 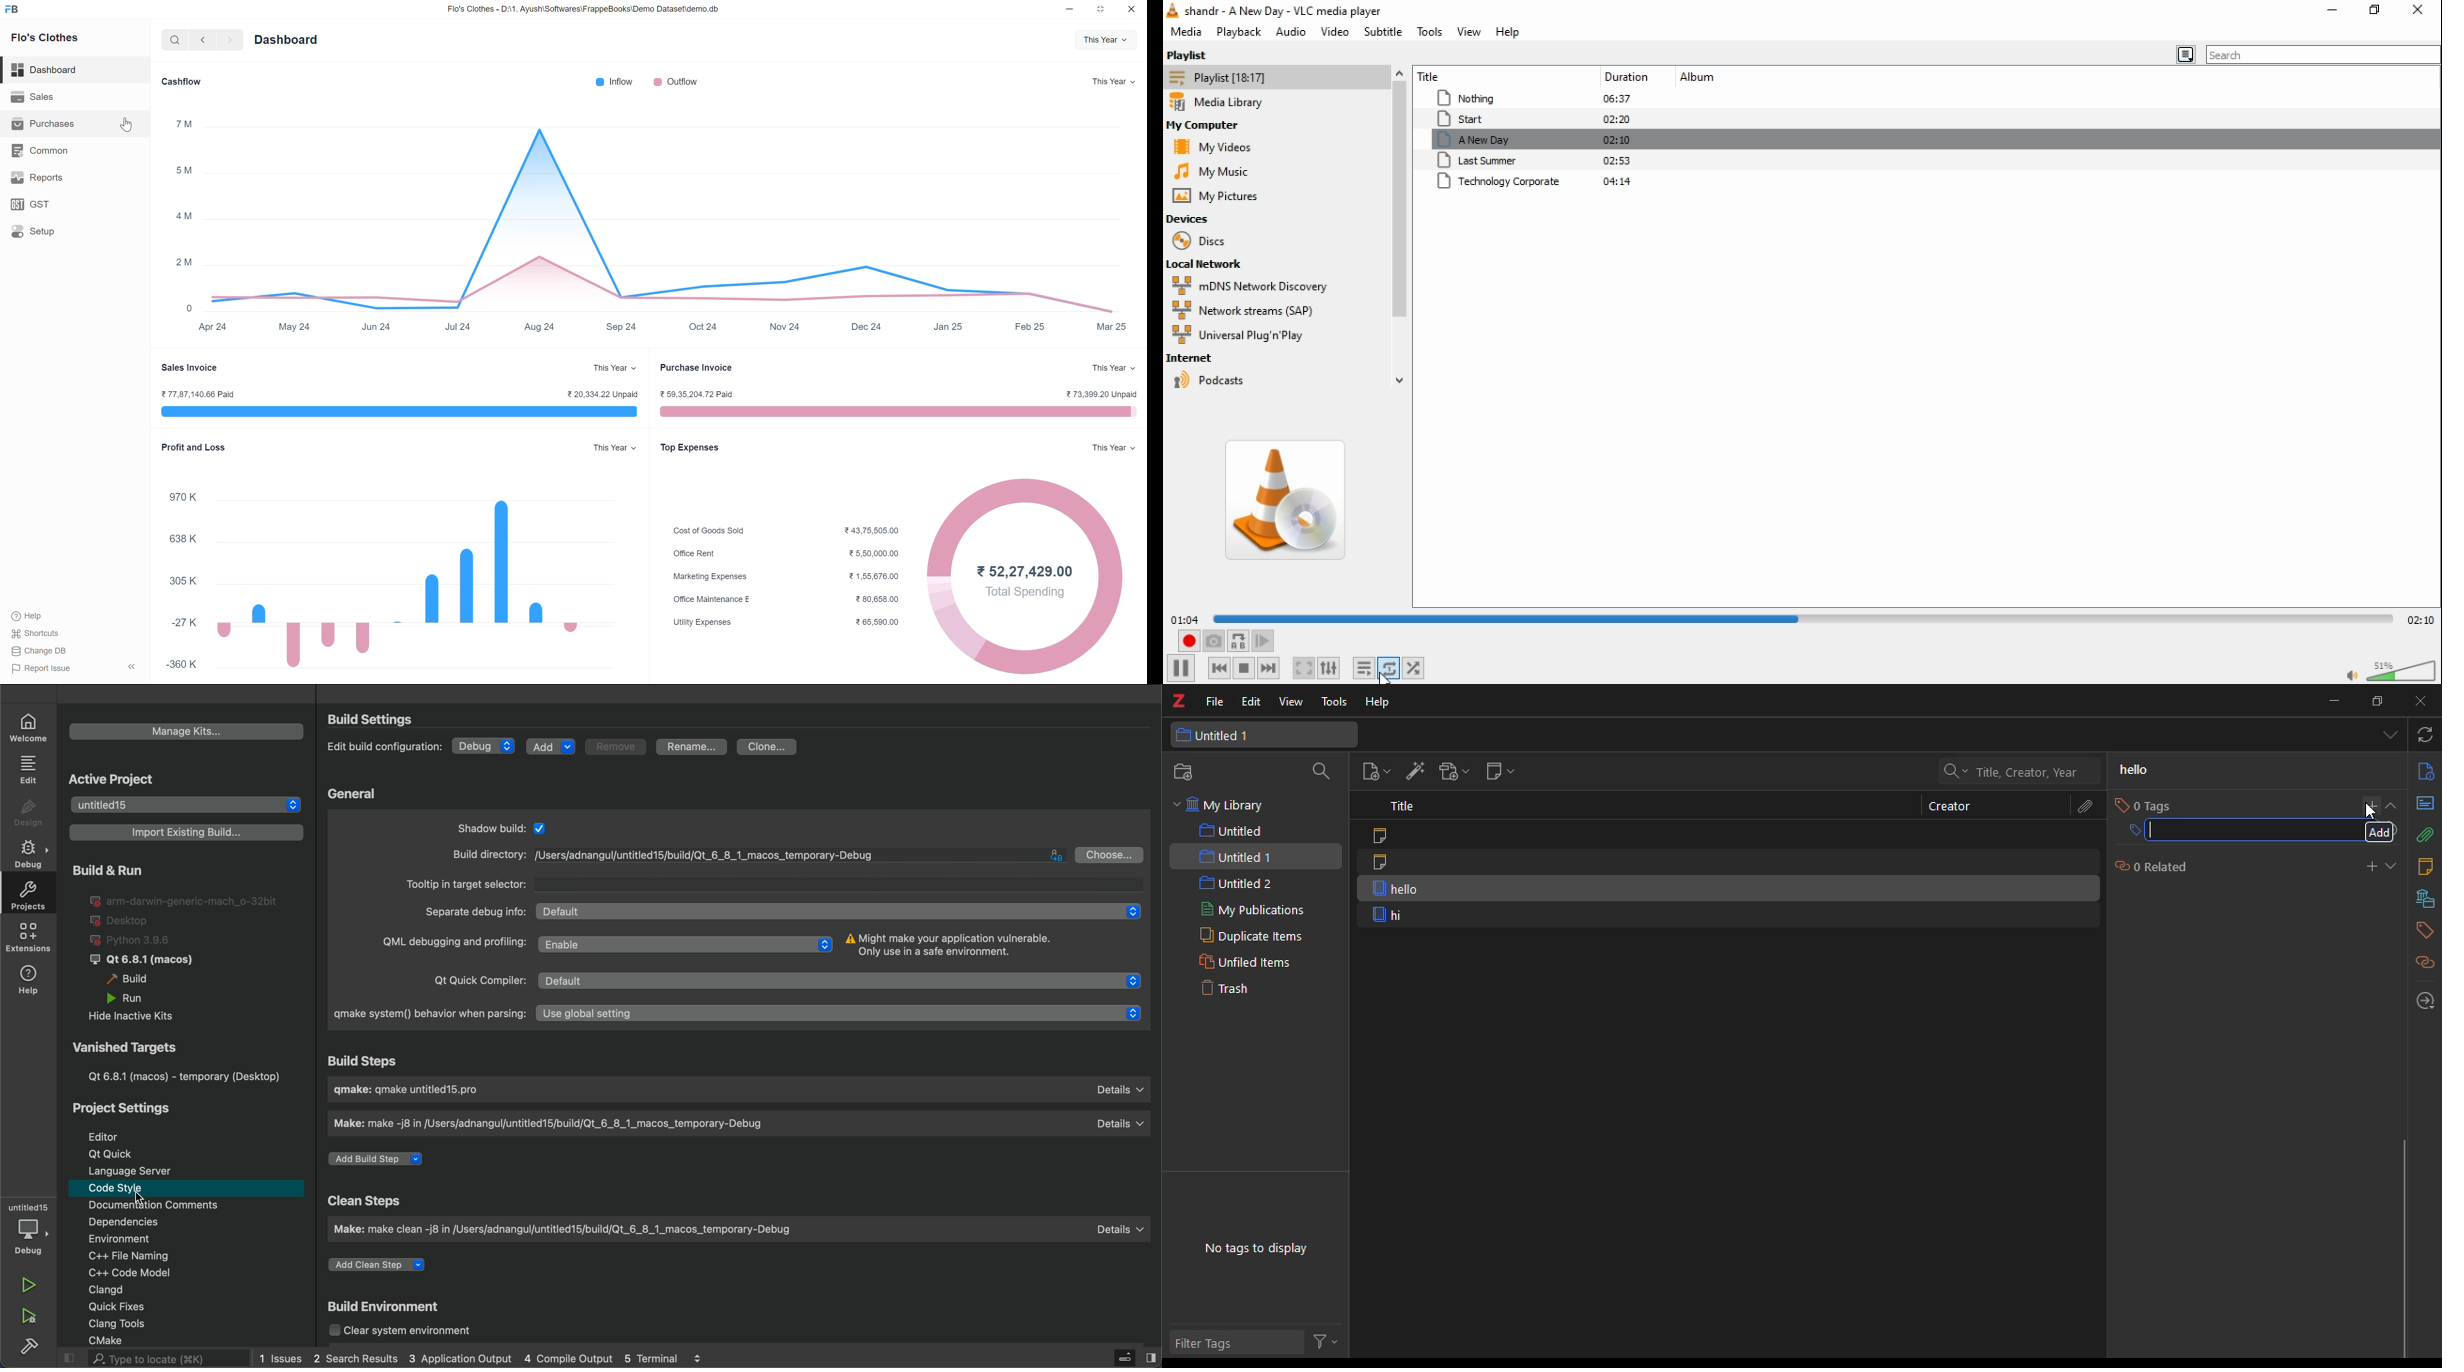 I want to click on design, so click(x=27, y=810).